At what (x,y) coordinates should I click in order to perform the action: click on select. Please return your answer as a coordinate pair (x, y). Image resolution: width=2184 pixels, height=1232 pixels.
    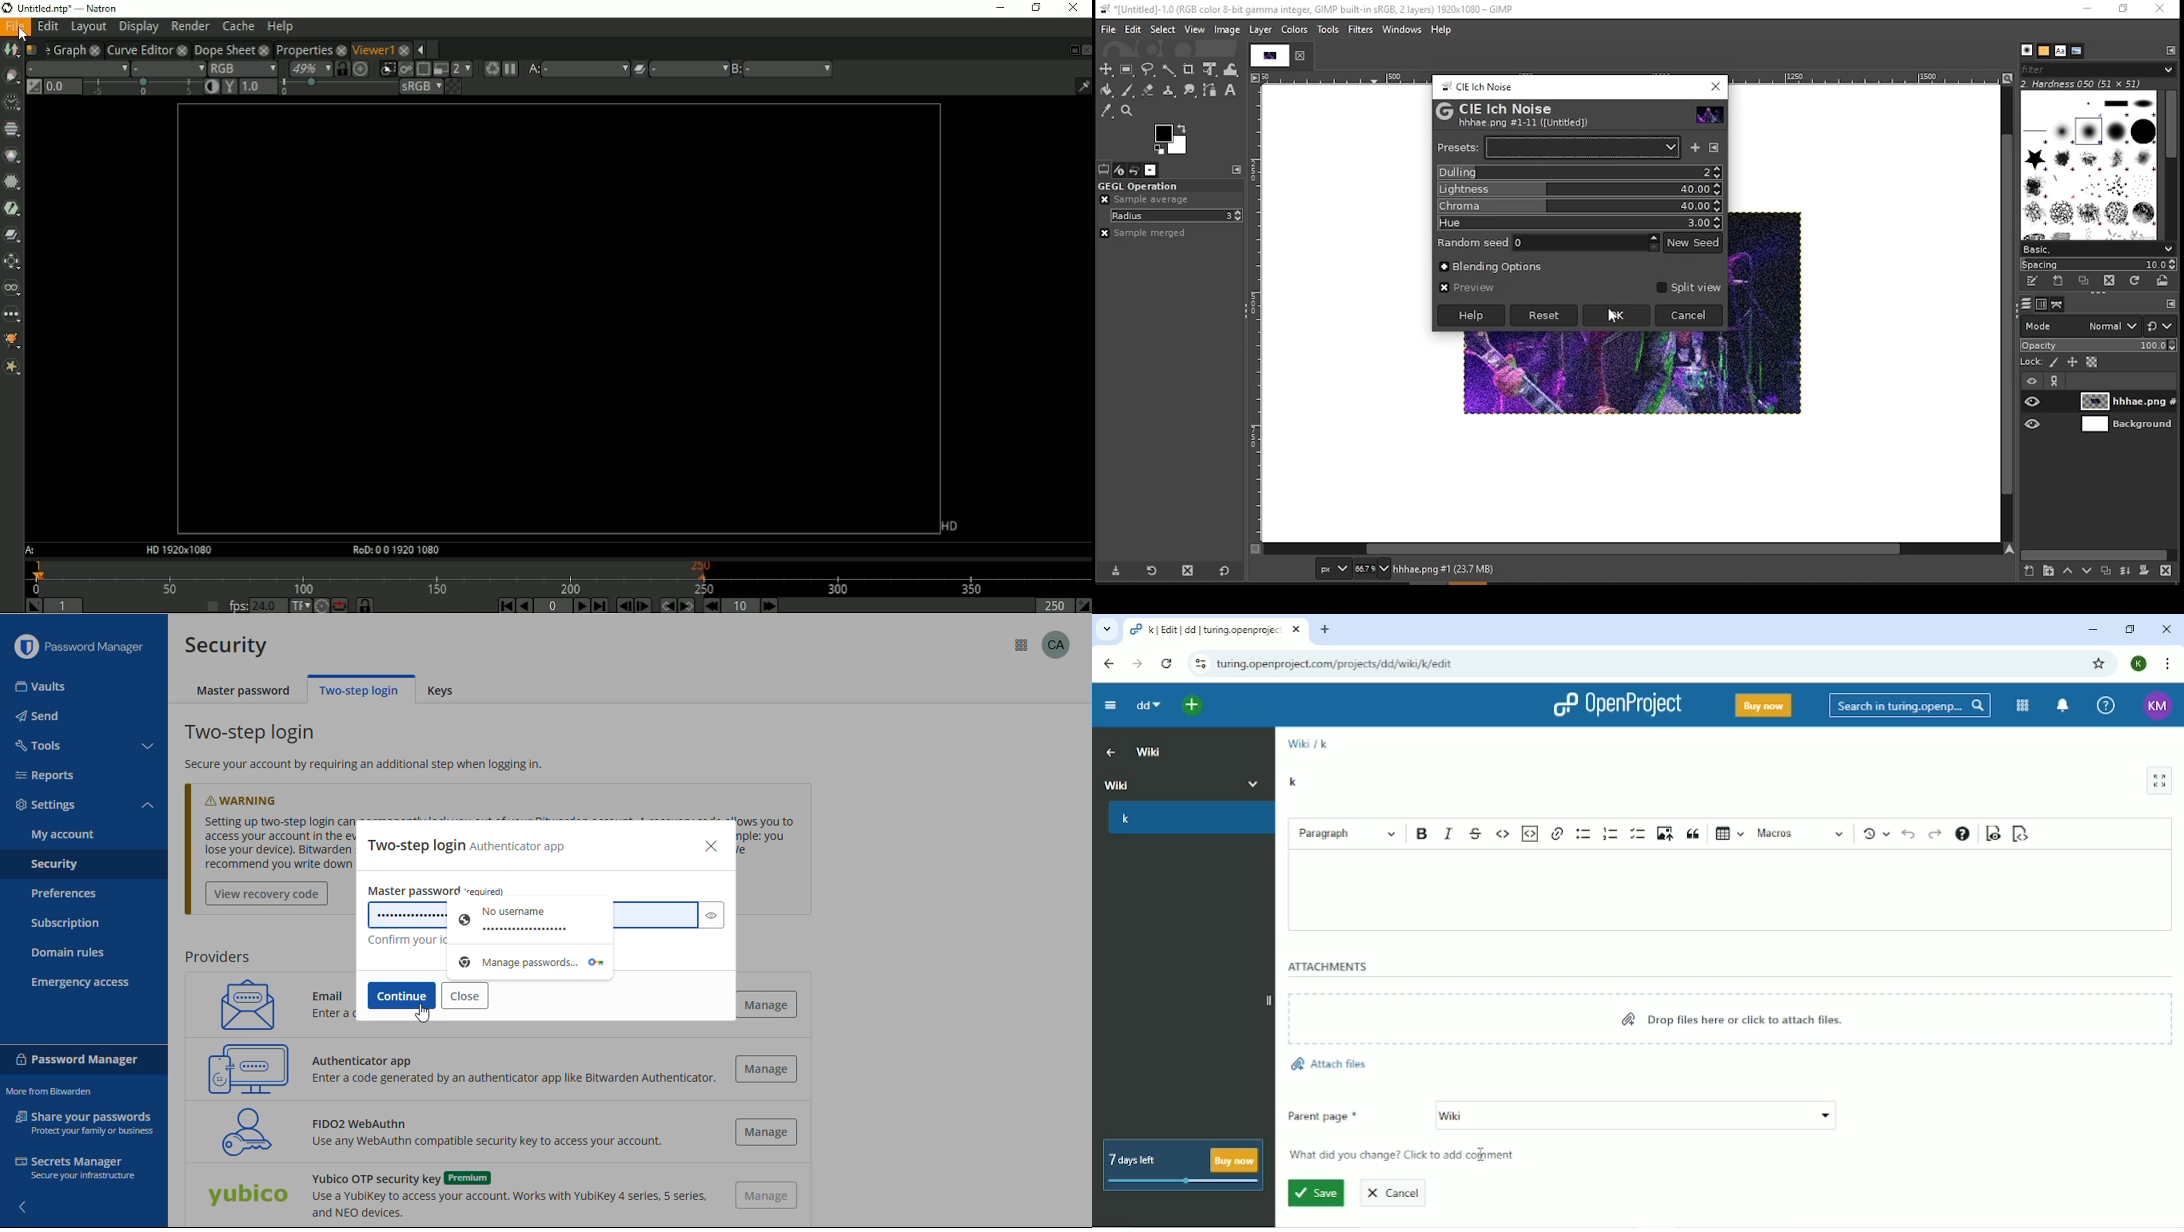
    Looking at the image, I should click on (1163, 29).